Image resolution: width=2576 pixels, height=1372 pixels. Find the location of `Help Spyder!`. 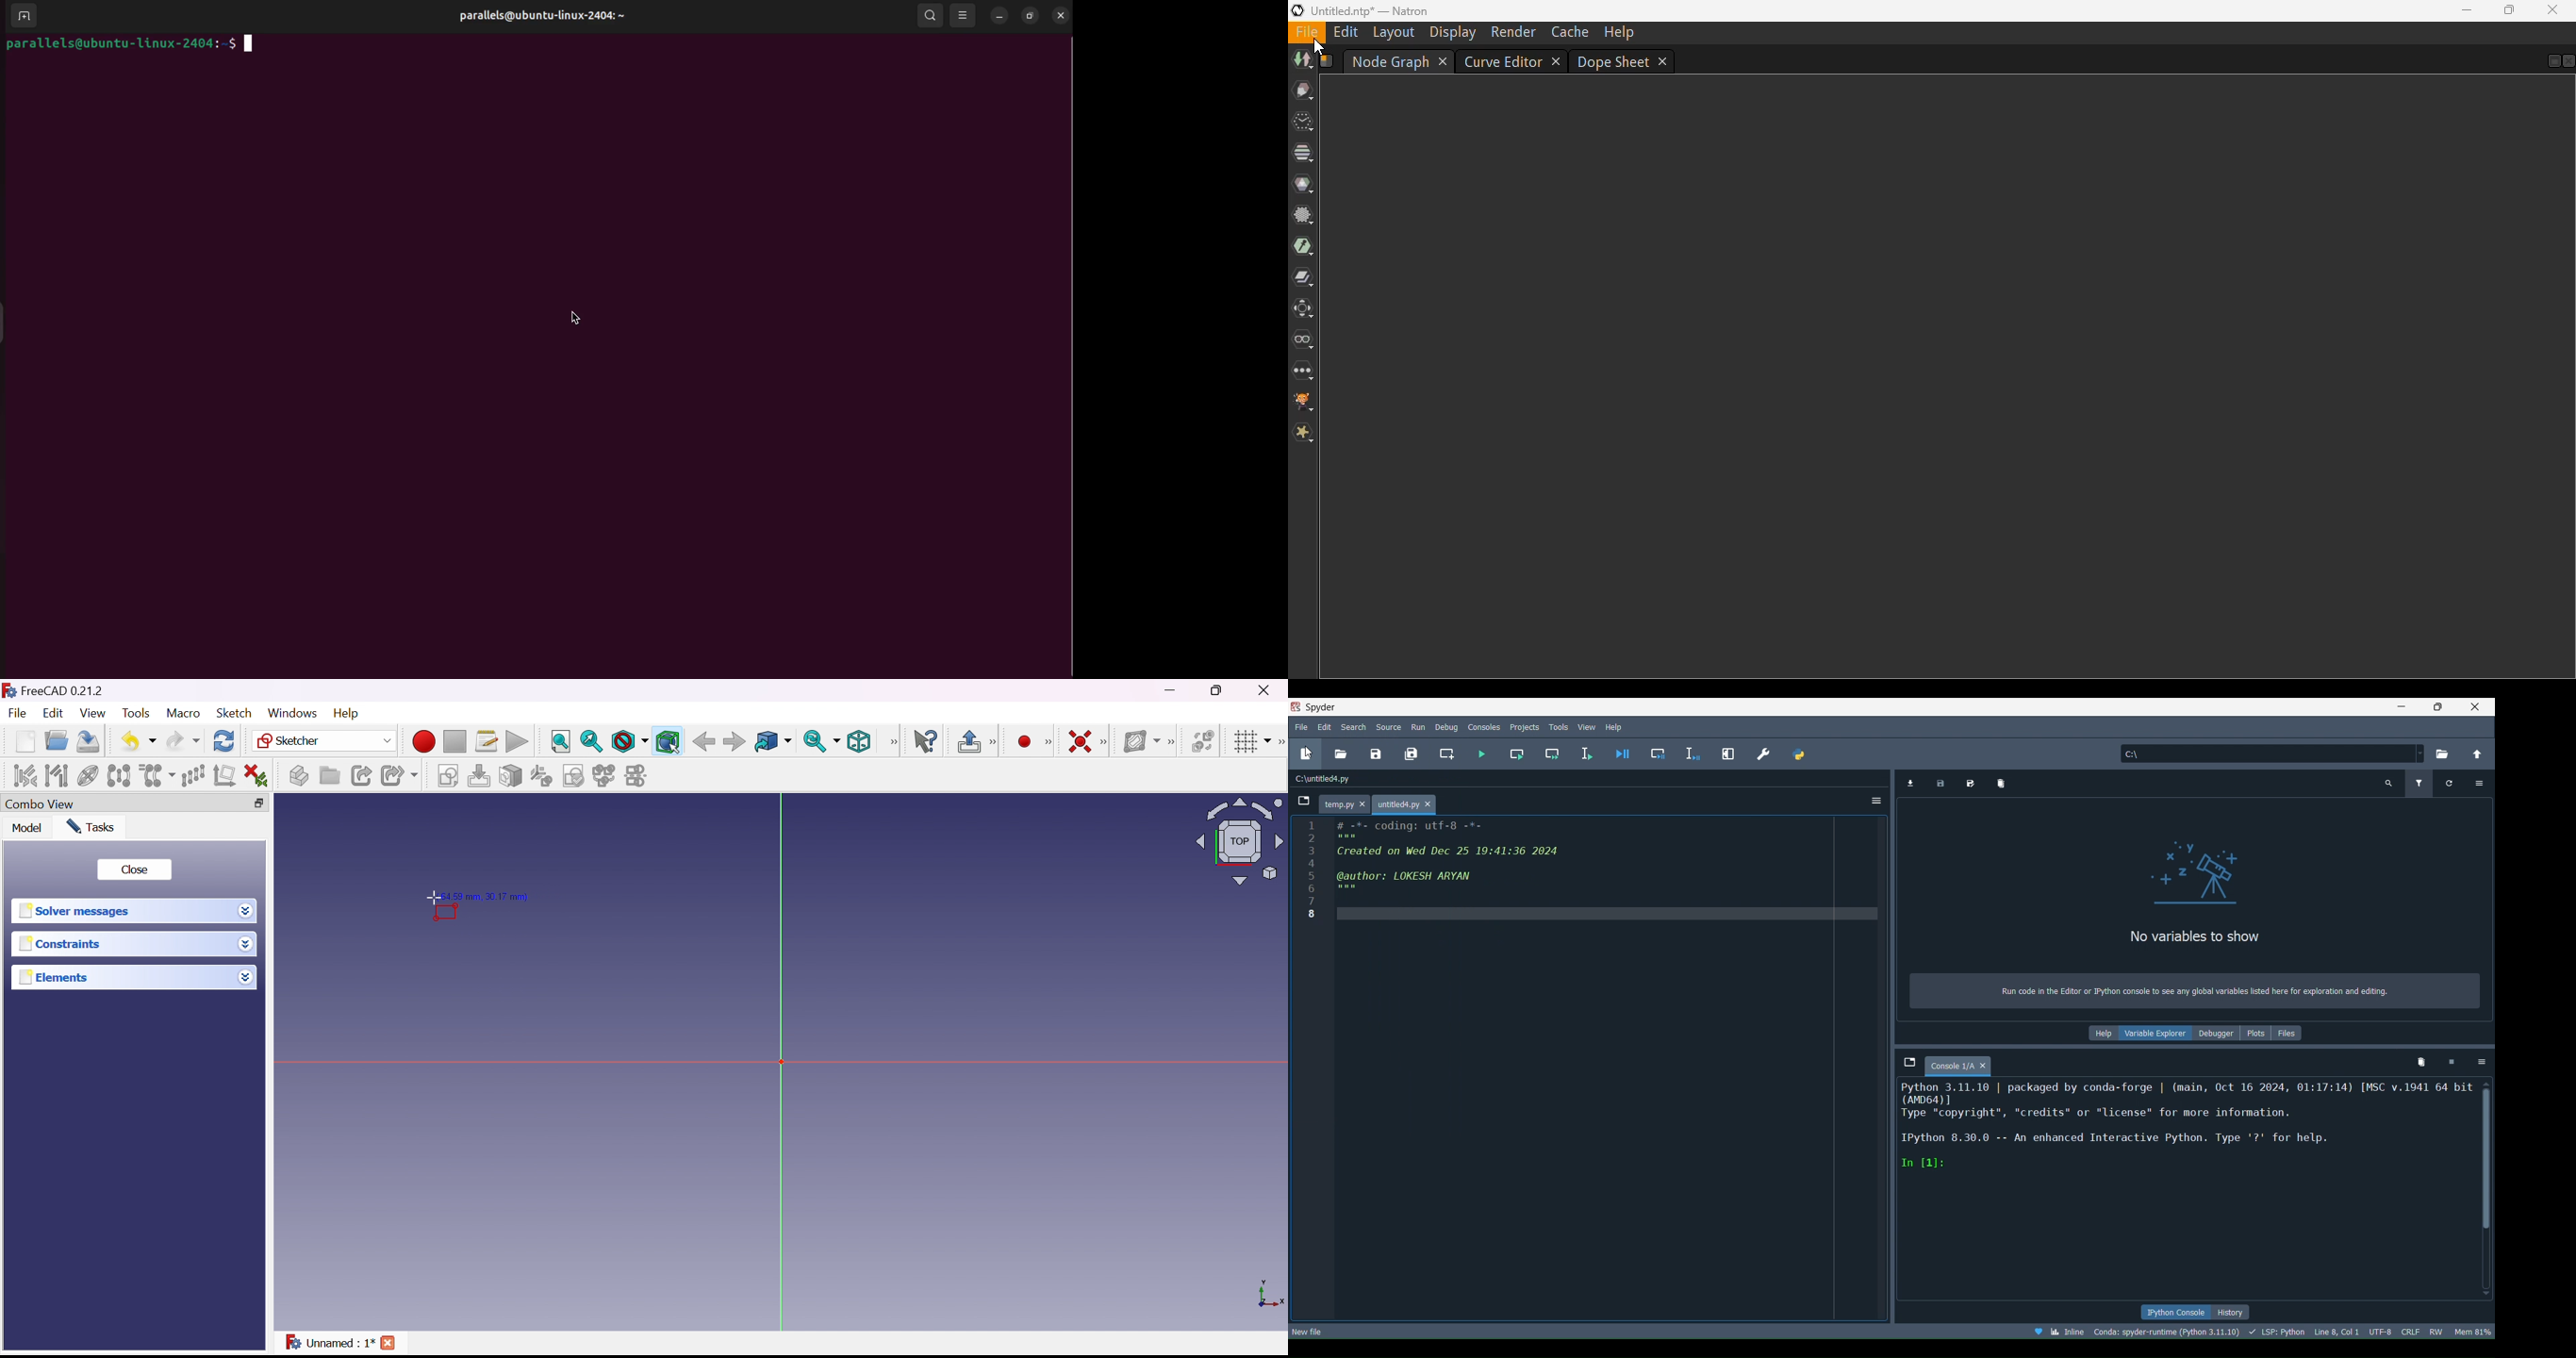

Help Spyder! is located at coordinates (2039, 1332).